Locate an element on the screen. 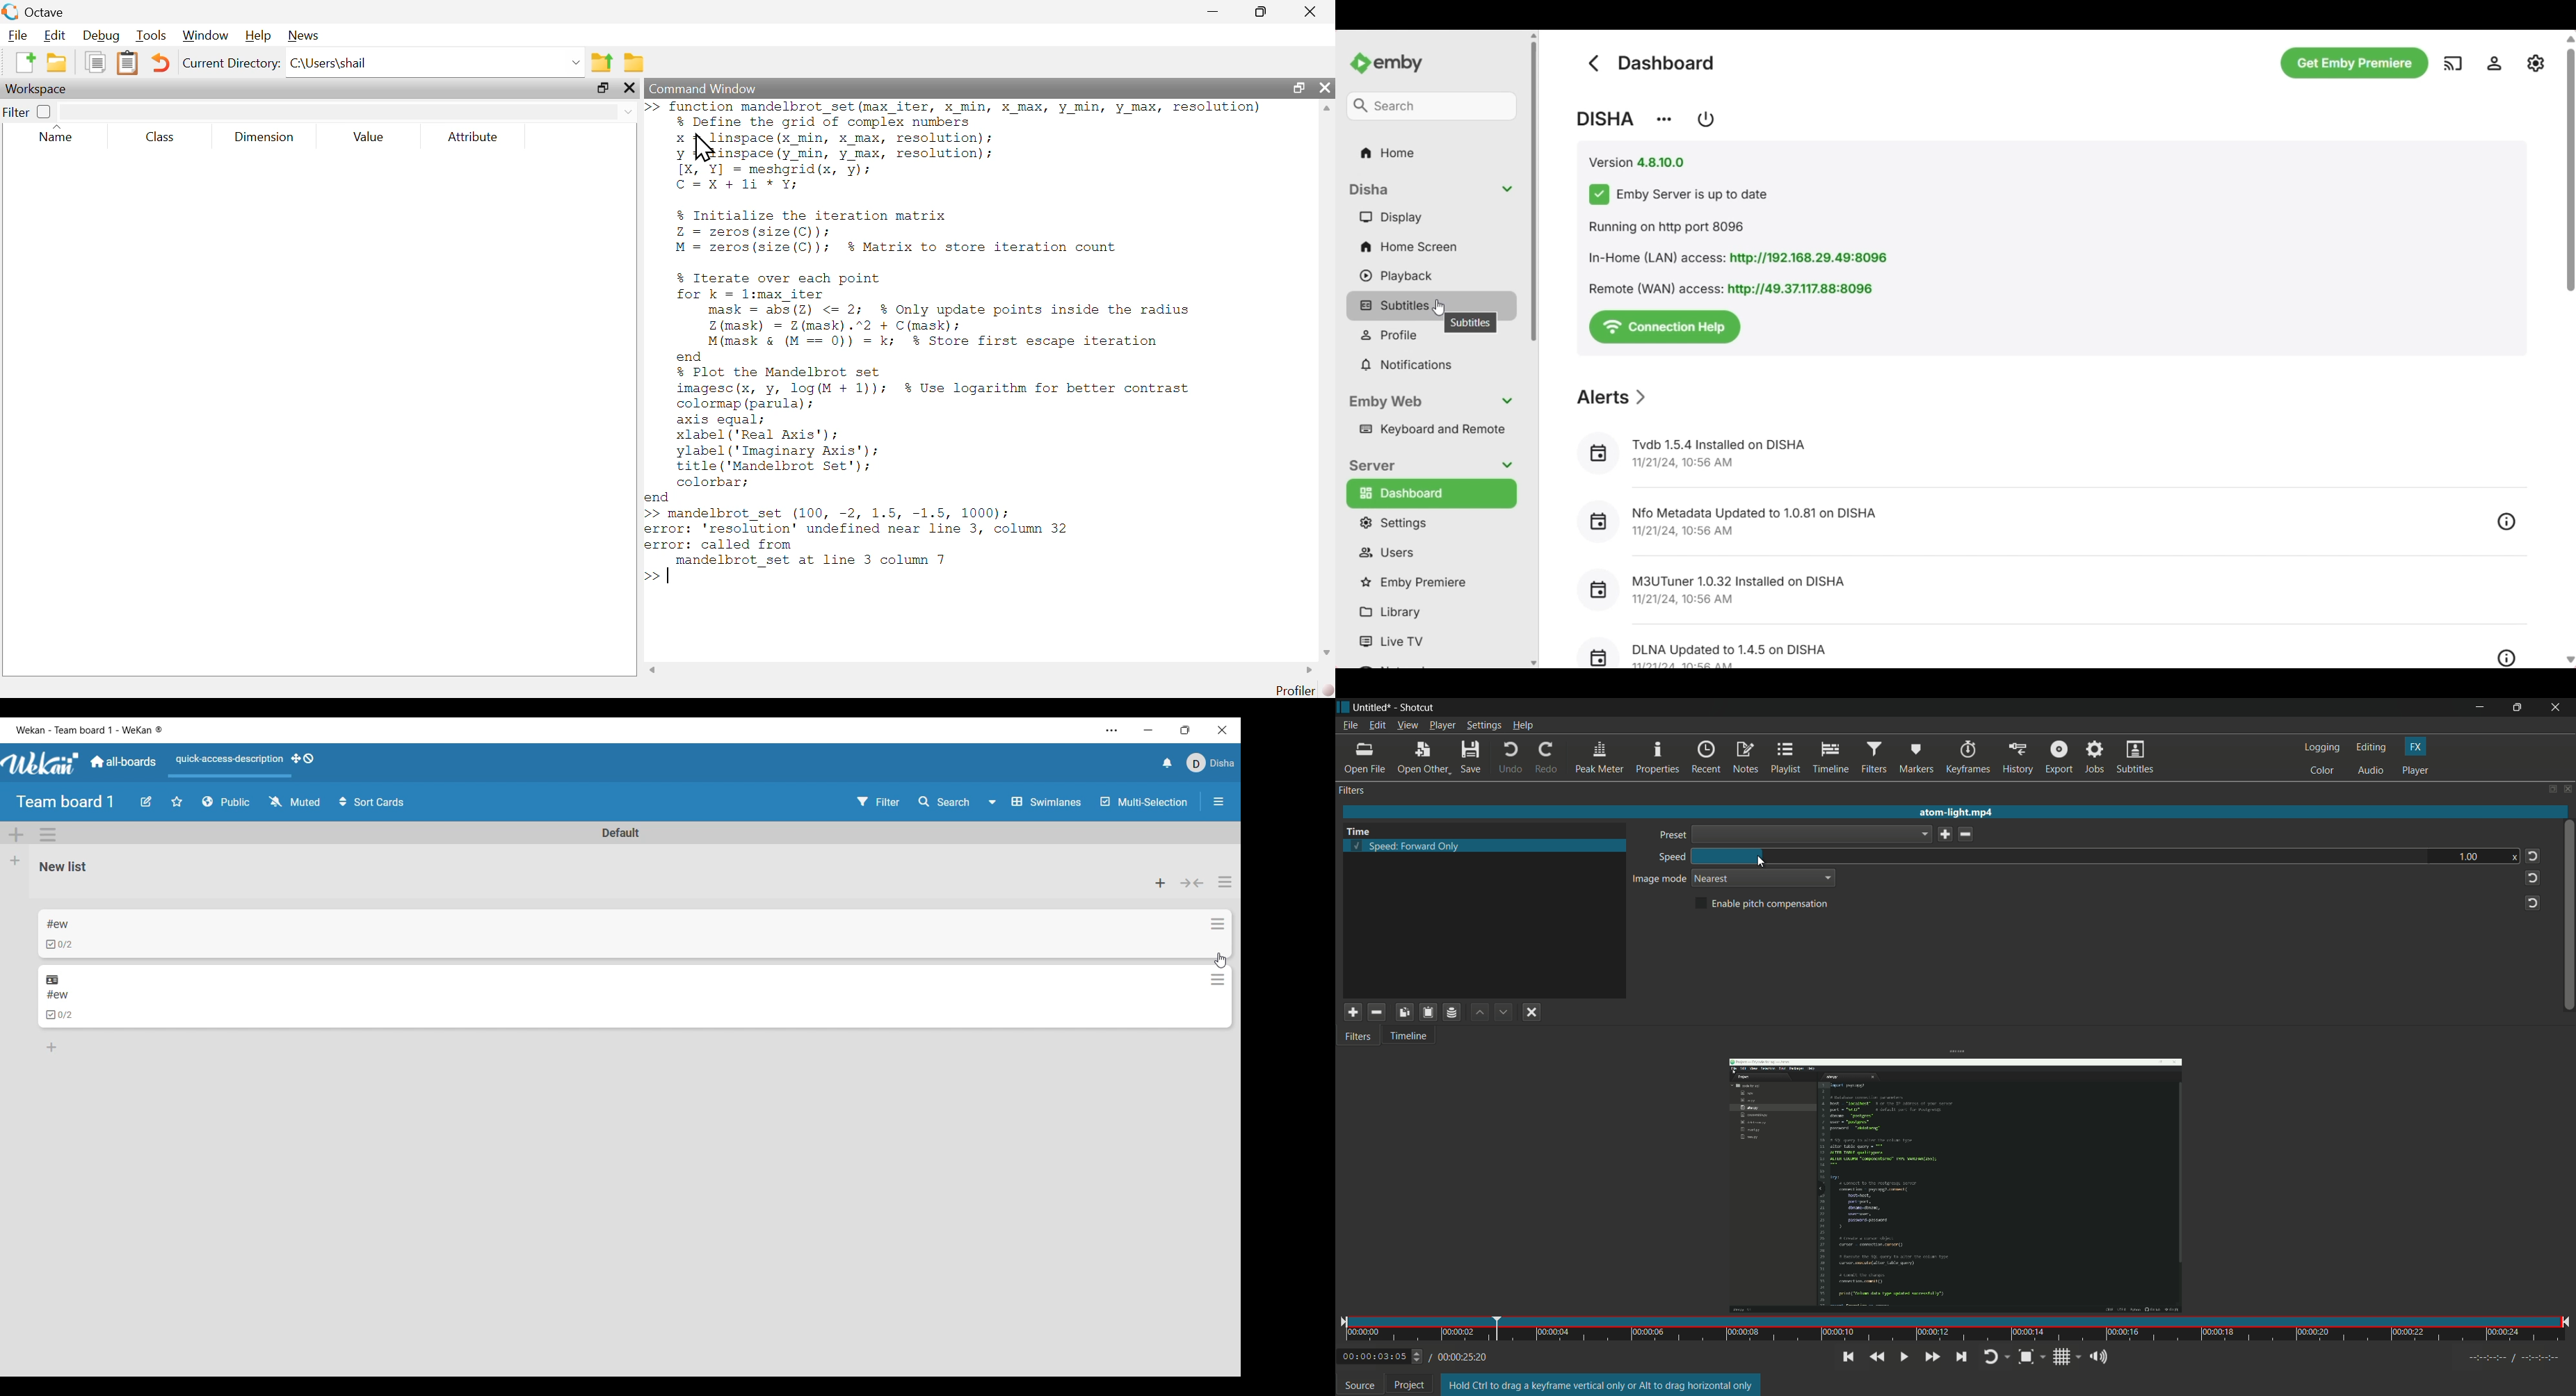  paste filter is located at coordinates (1428, 1011).